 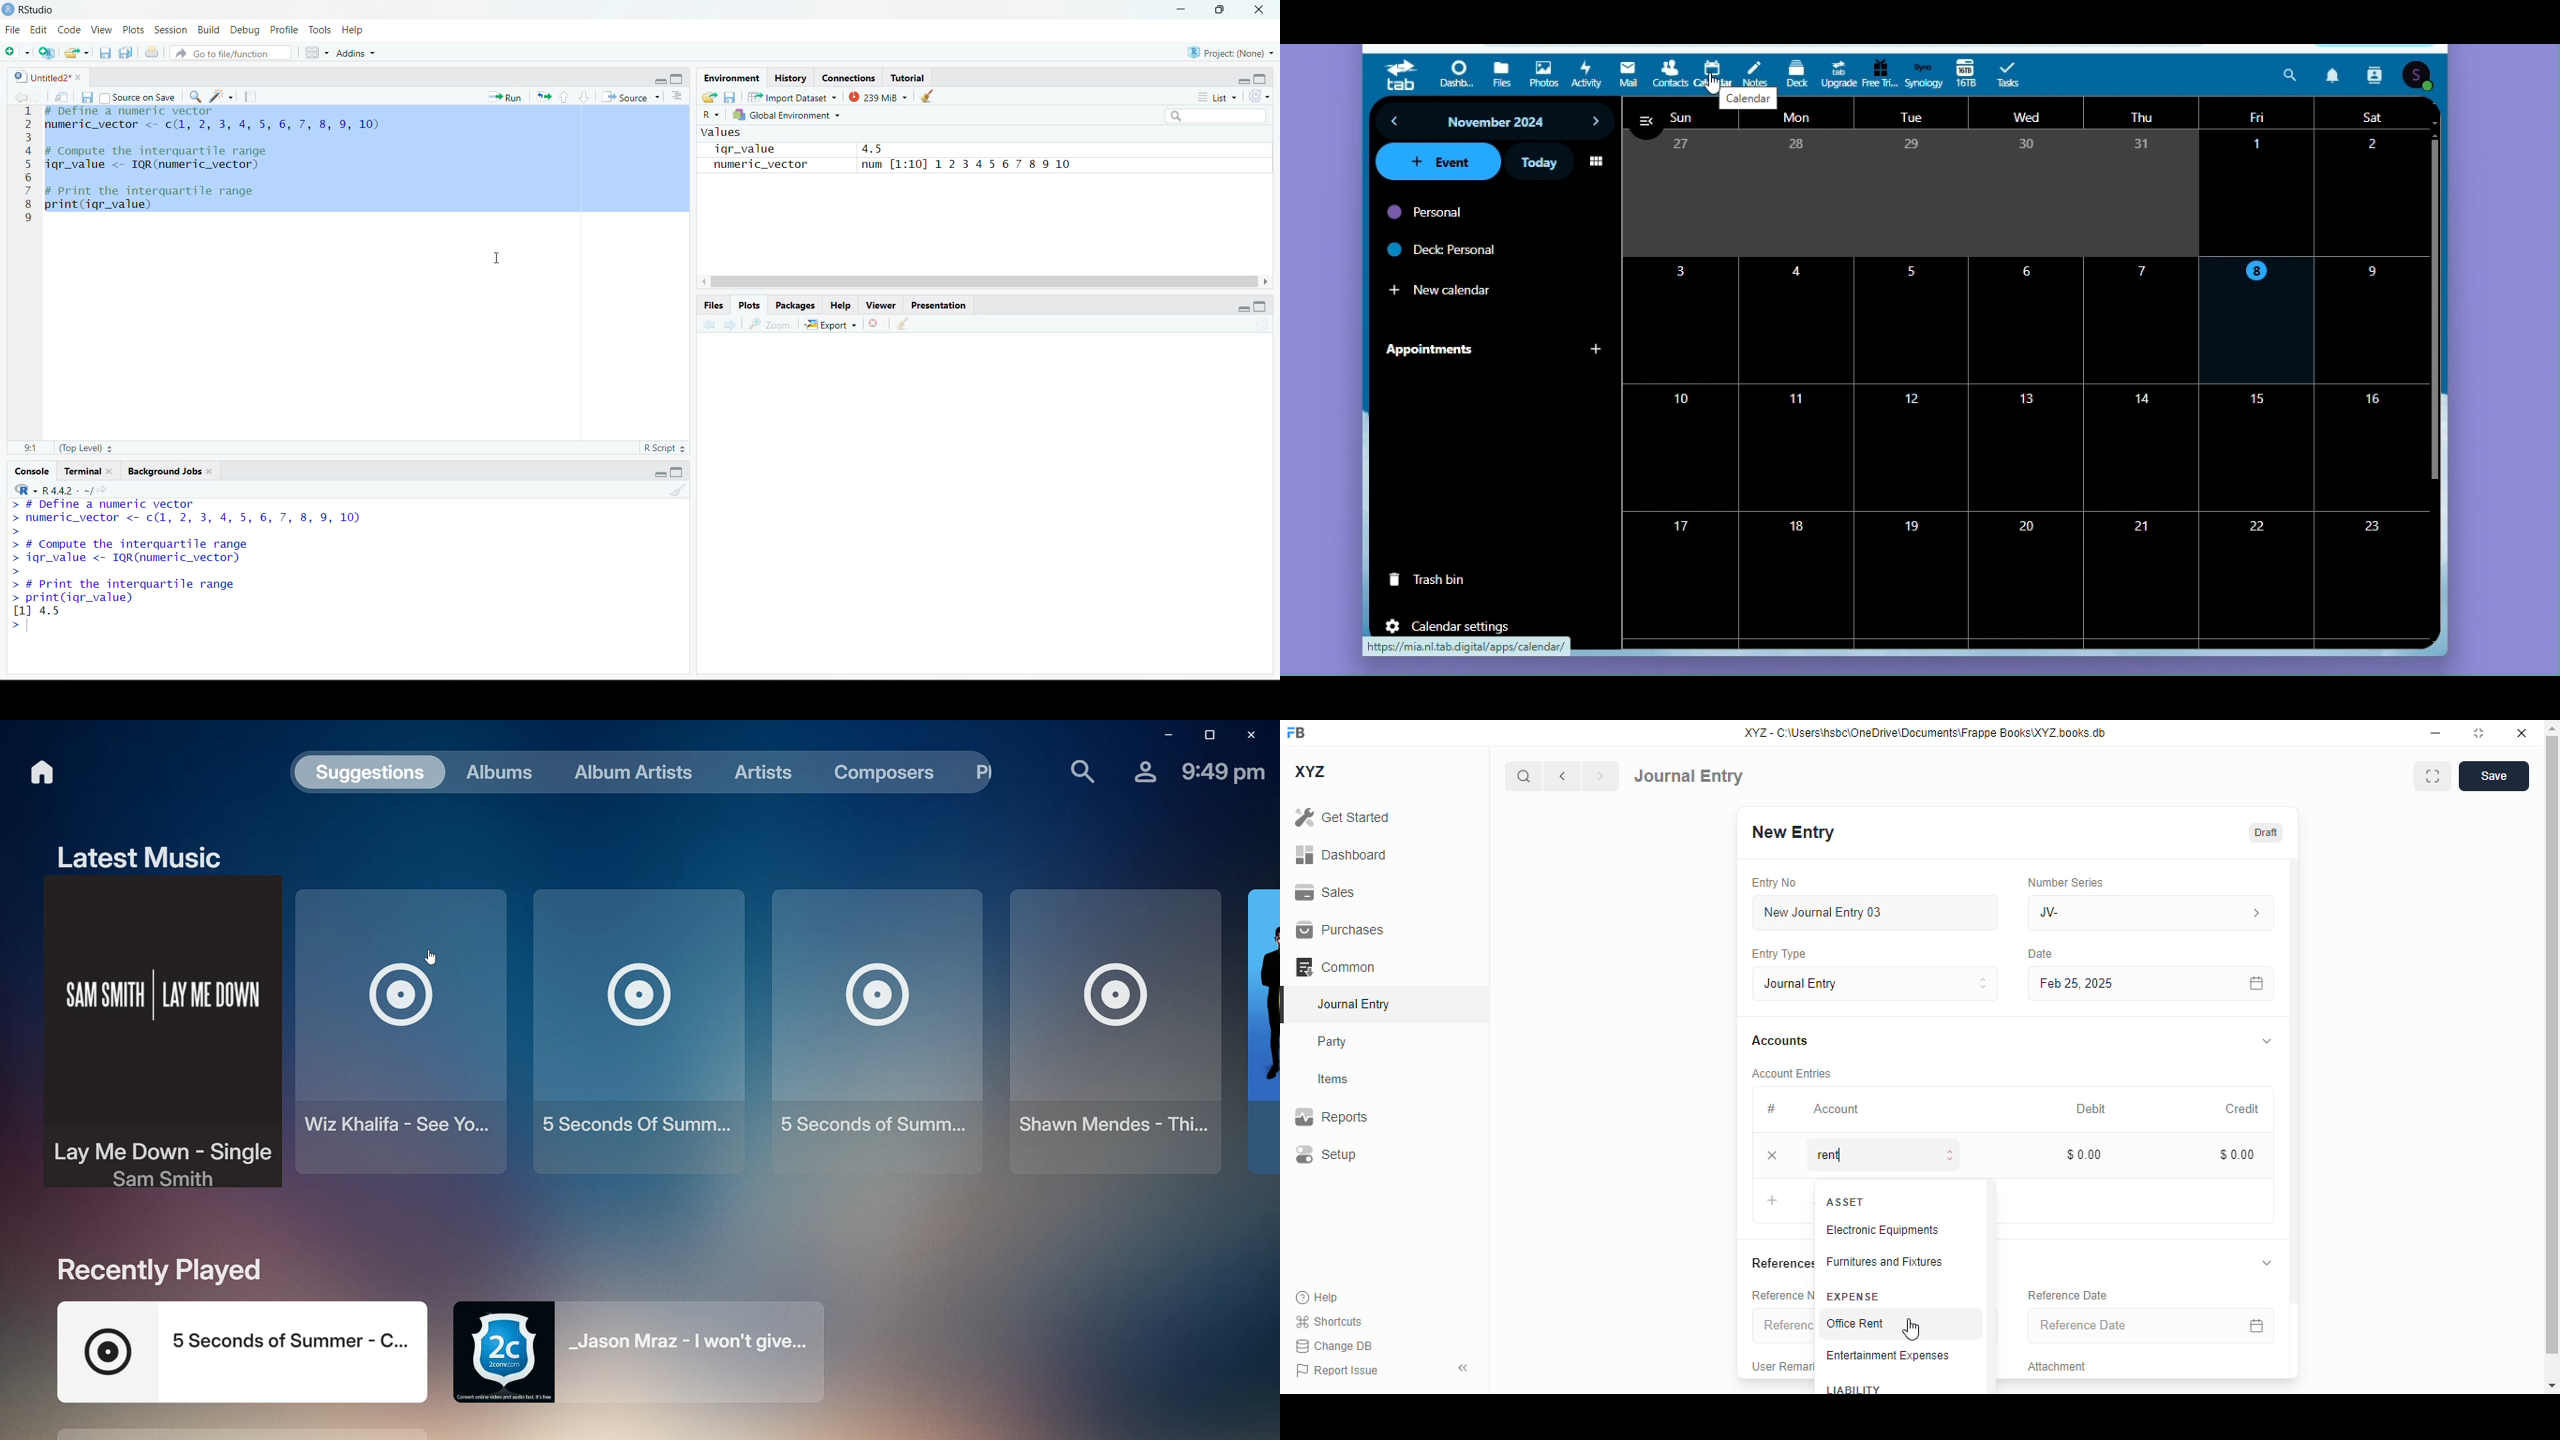 What do you see at coordinates (359, 31) in the screenshot?
I see `Help` at bounding box center [359, 31].